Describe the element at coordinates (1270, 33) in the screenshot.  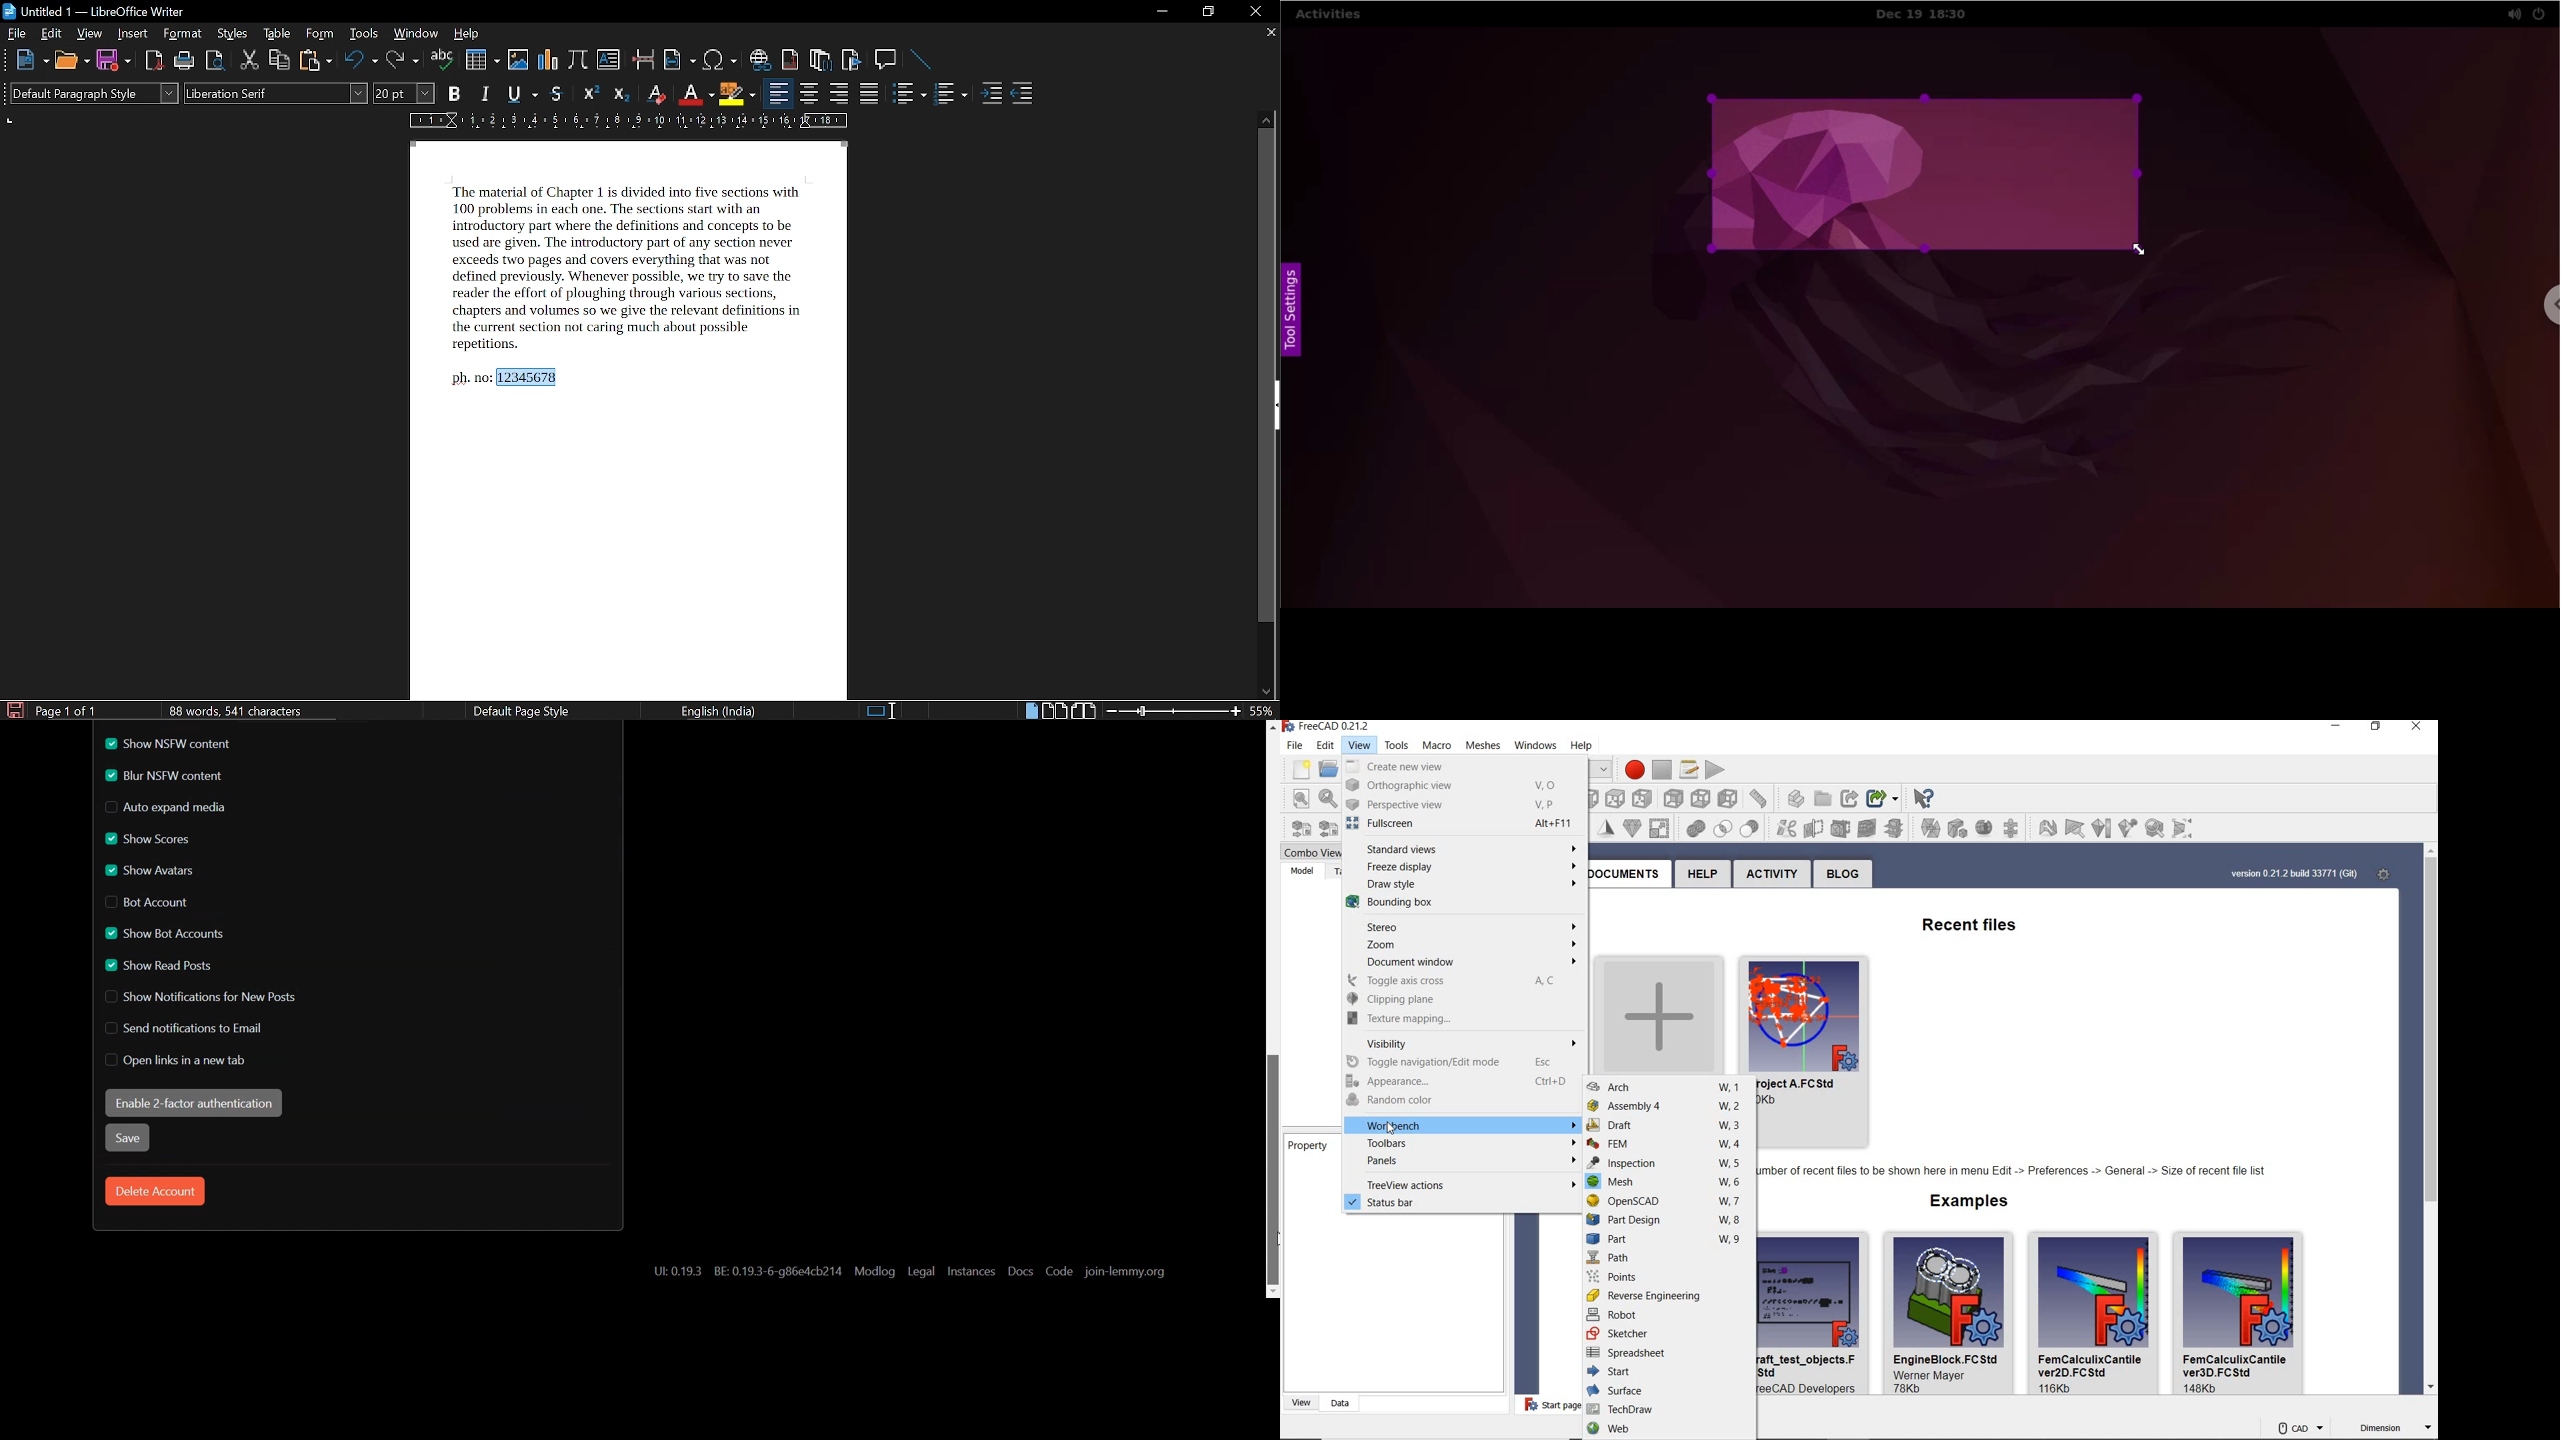
I see `close current tab` at that location.